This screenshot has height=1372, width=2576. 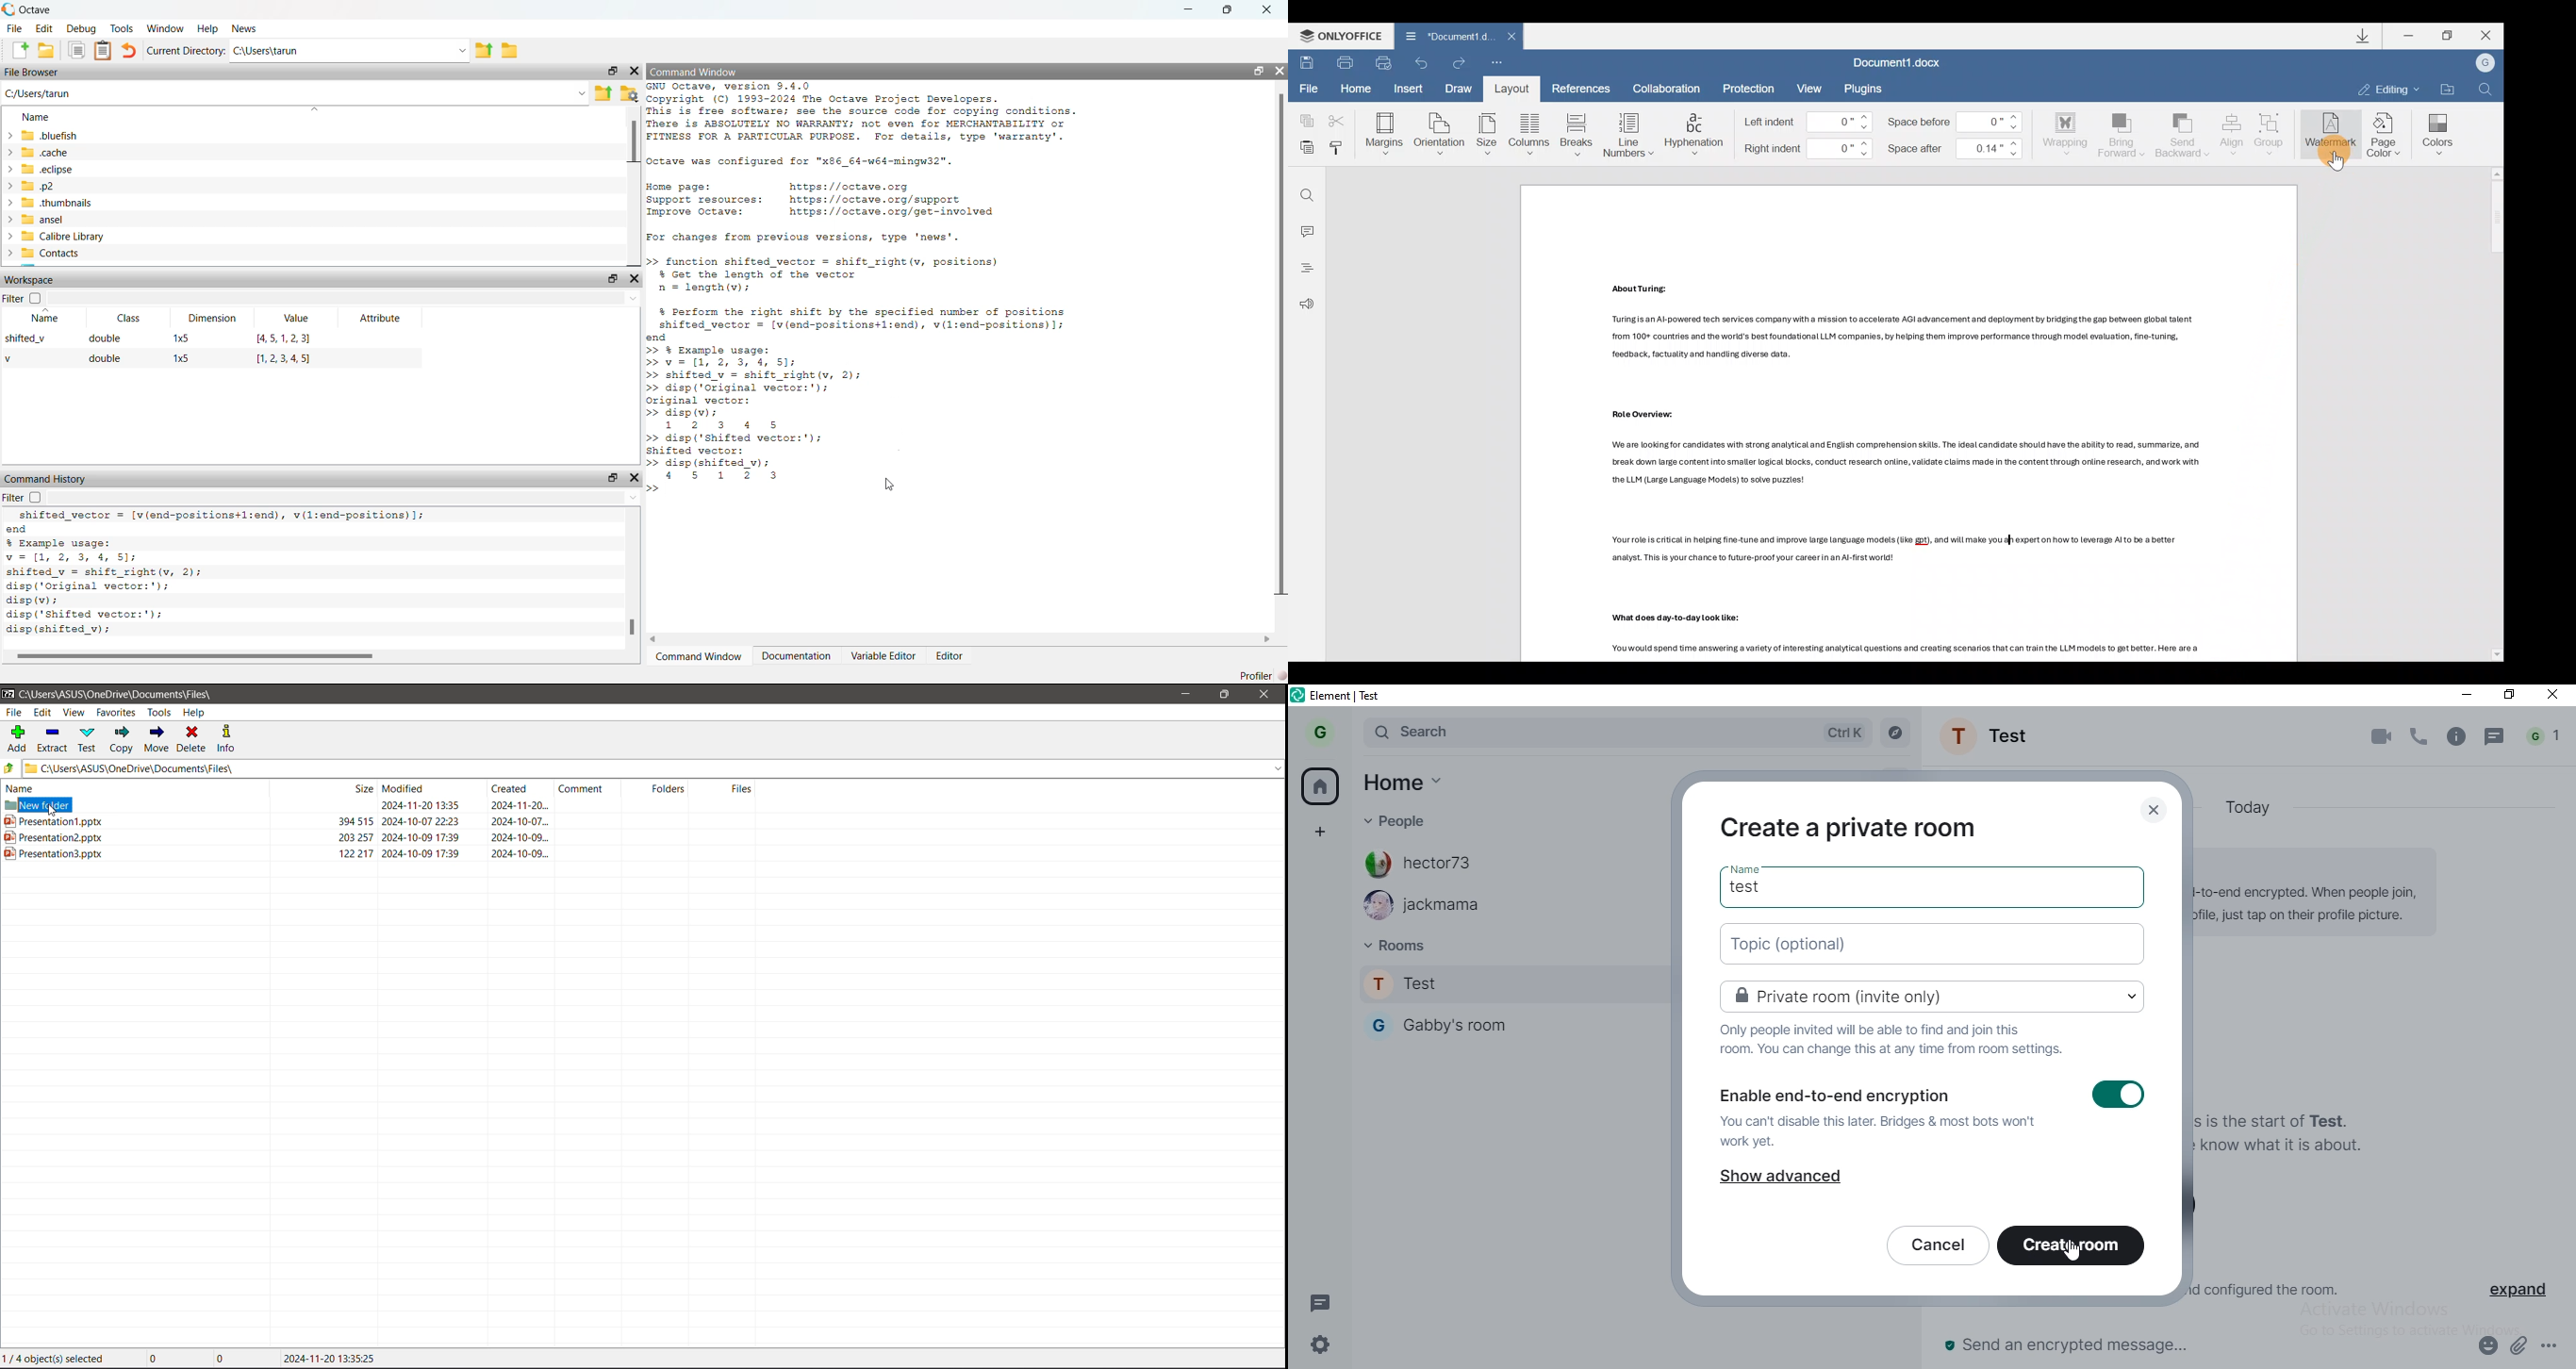 What do you see at coordinates (50, 52) in the screenshot?
I see `open an existing file in editor` at bounding box center [50, 52].